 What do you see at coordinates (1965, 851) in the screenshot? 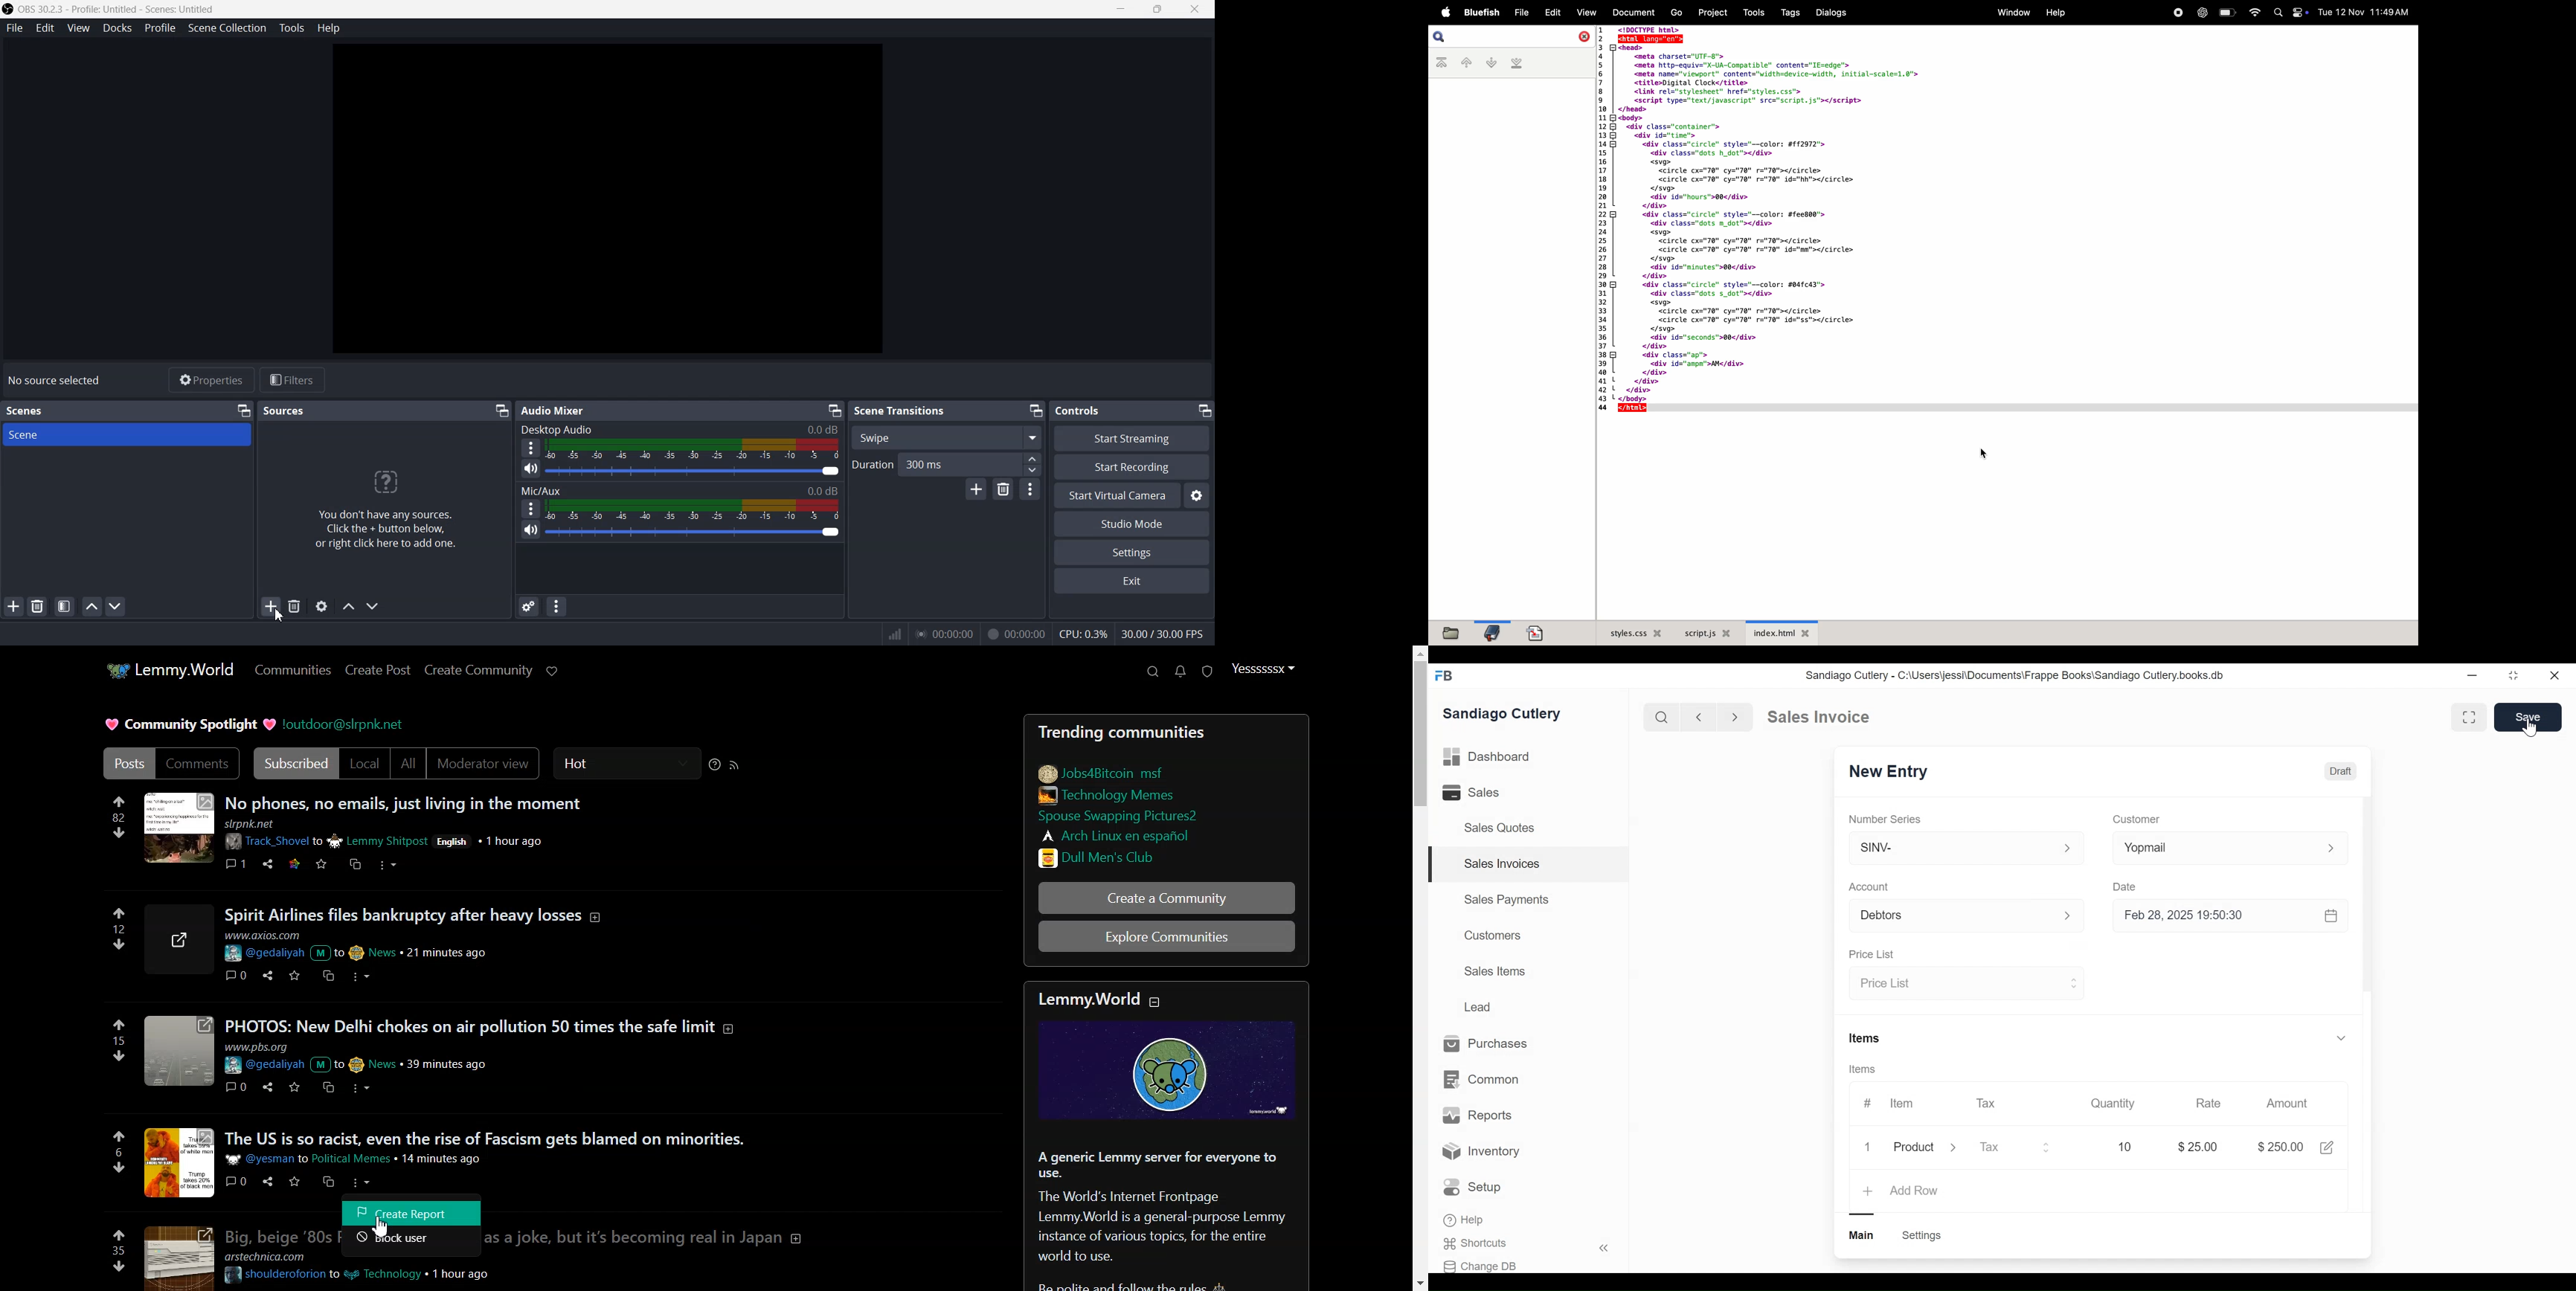
I see `SINV-` at bounding box center [1965, 851].